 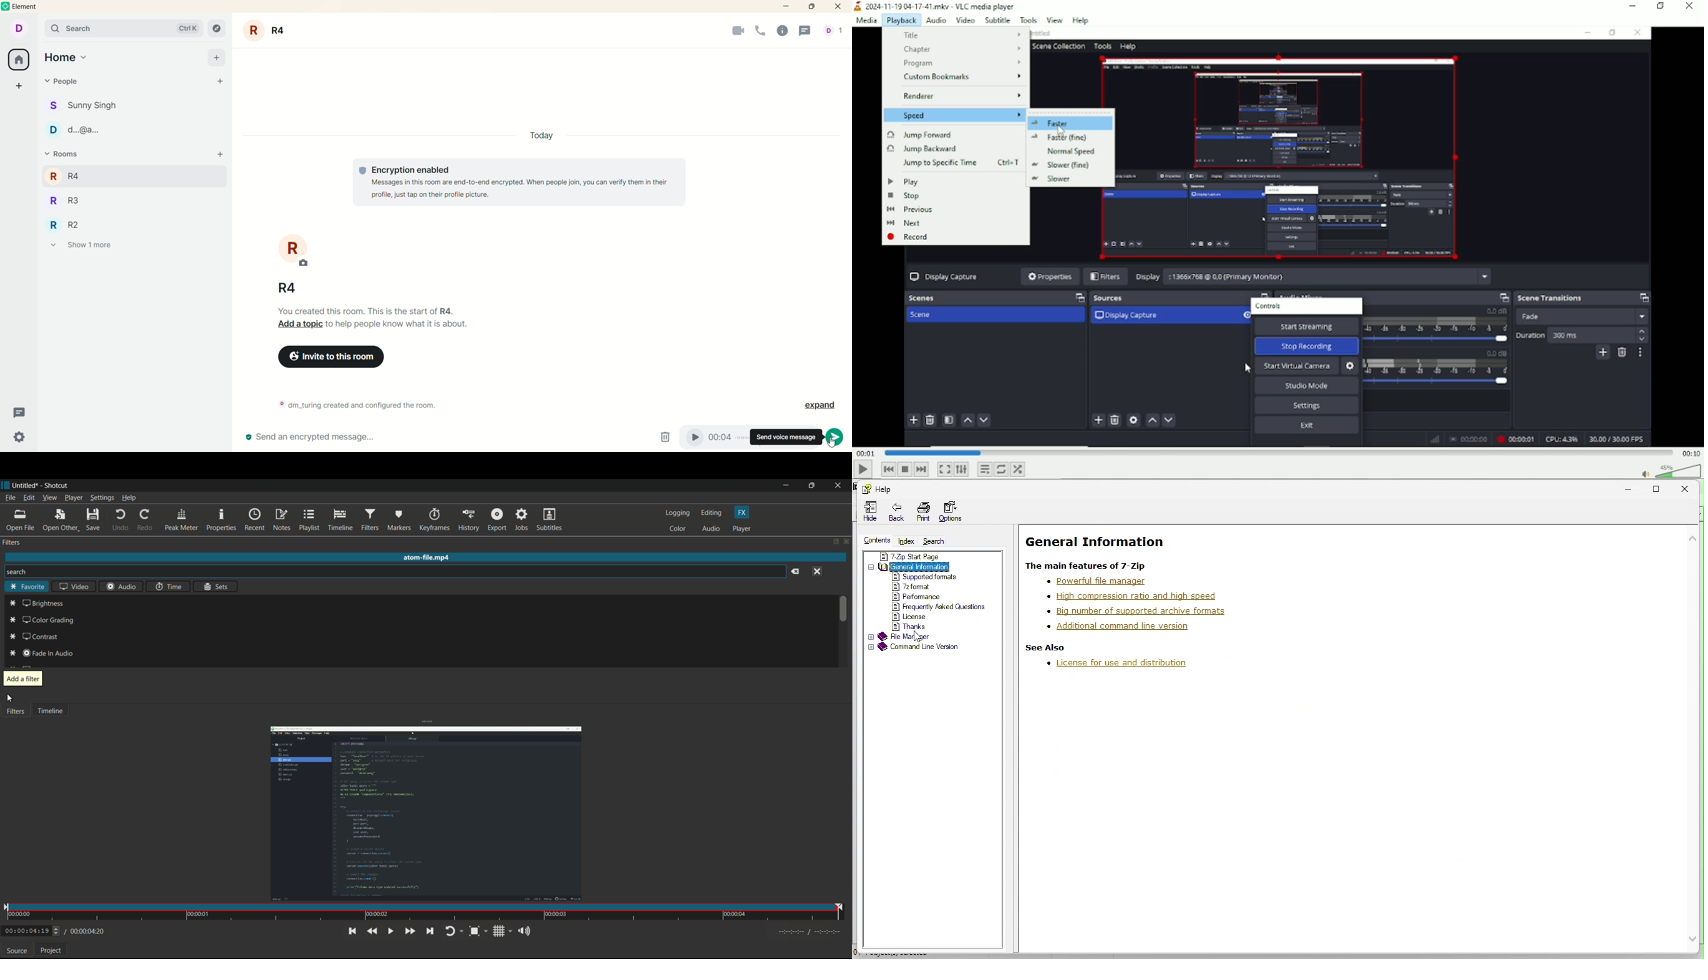 What do you see at coordinates (310, 438) in the screenshot?
I see `send encrypted message` at bounding box center [310, 438].